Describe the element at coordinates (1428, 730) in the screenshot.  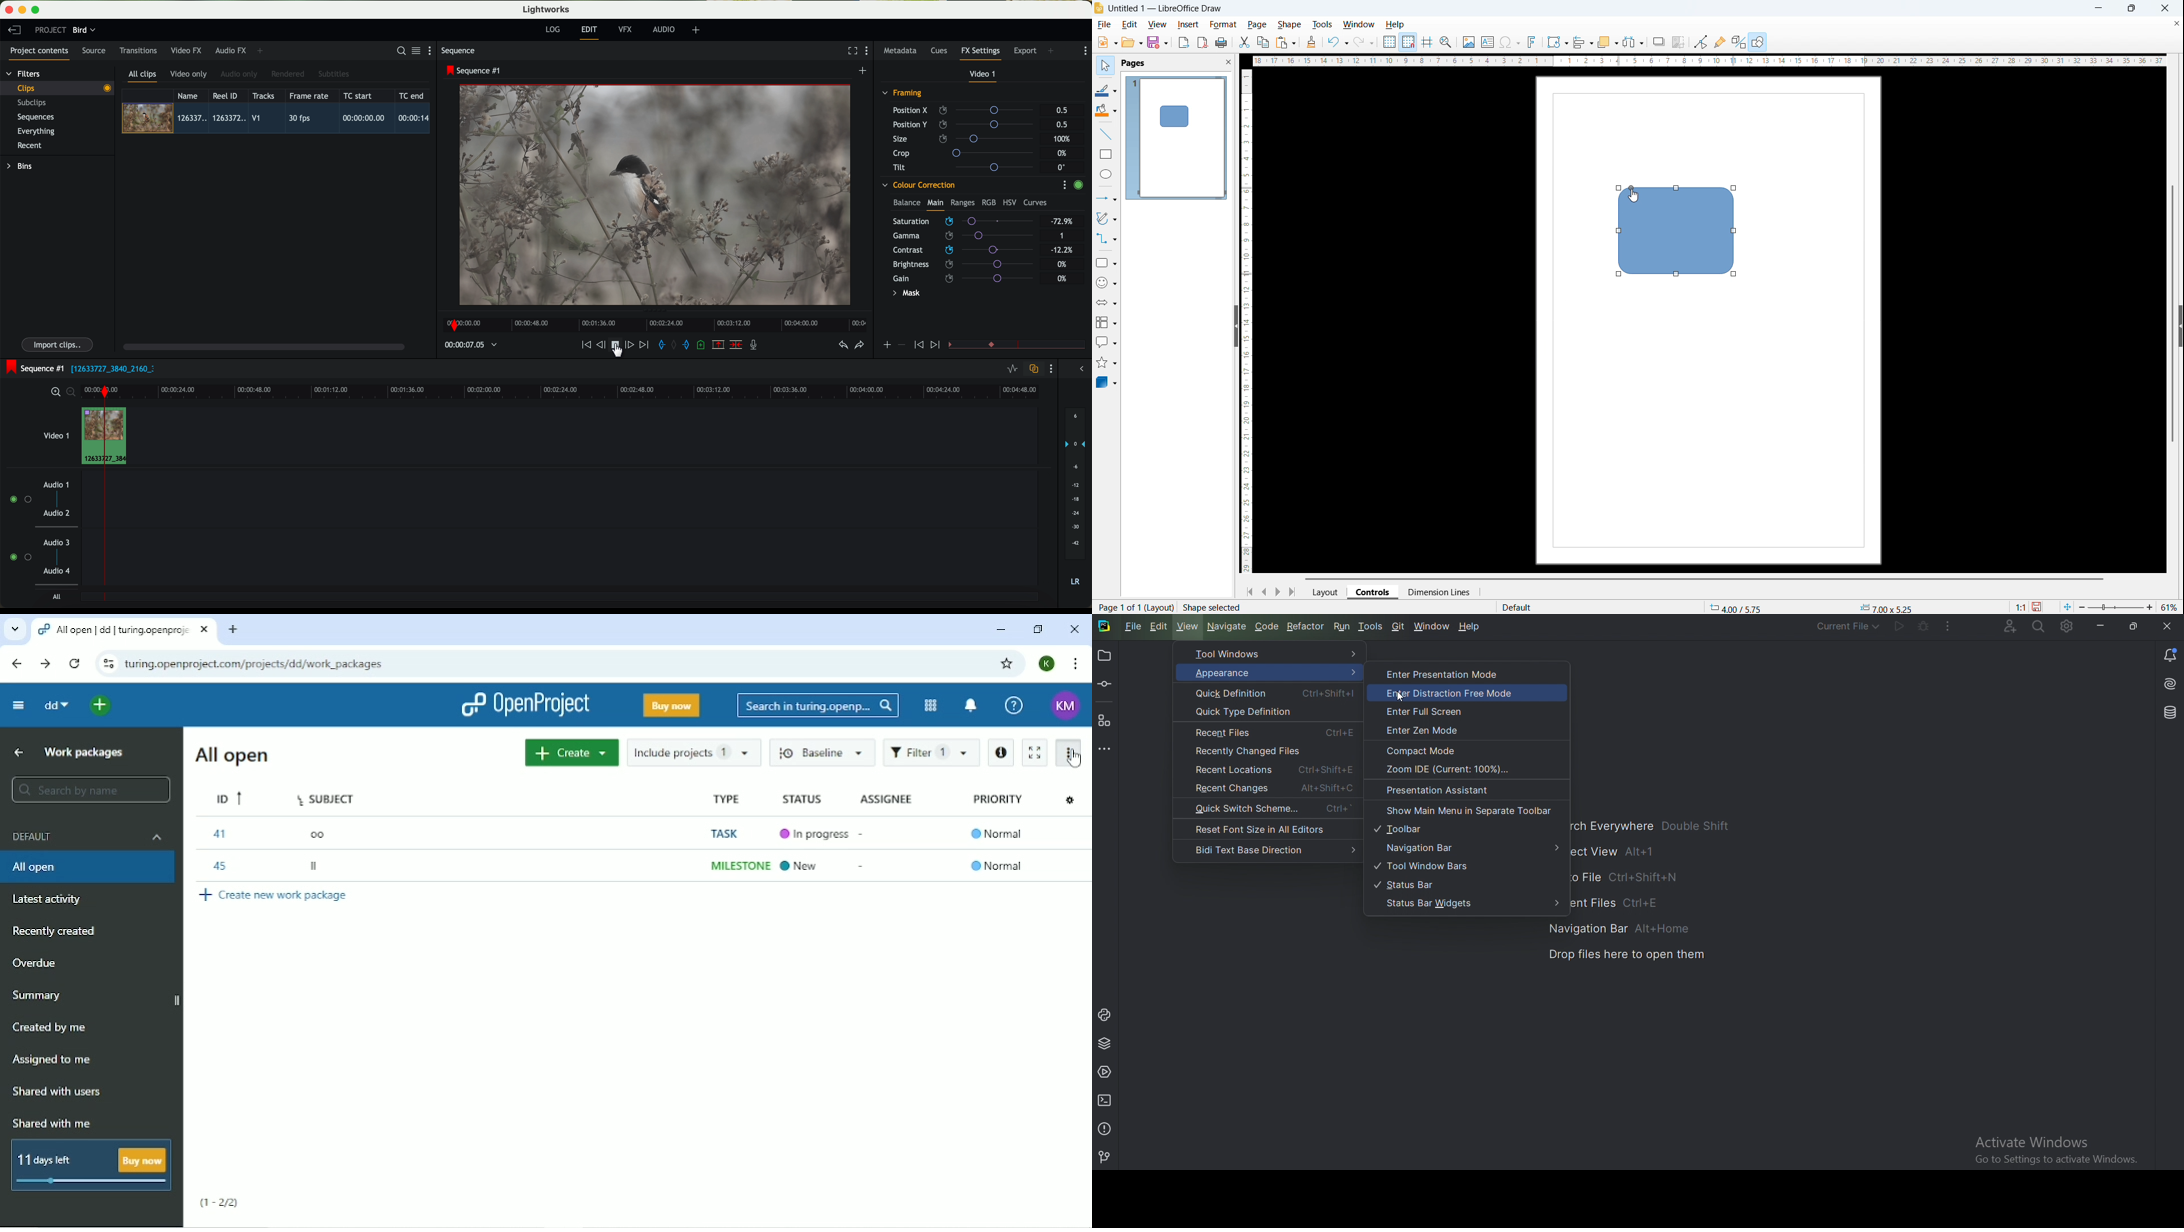
I see `Enter Zen mode` at that location.